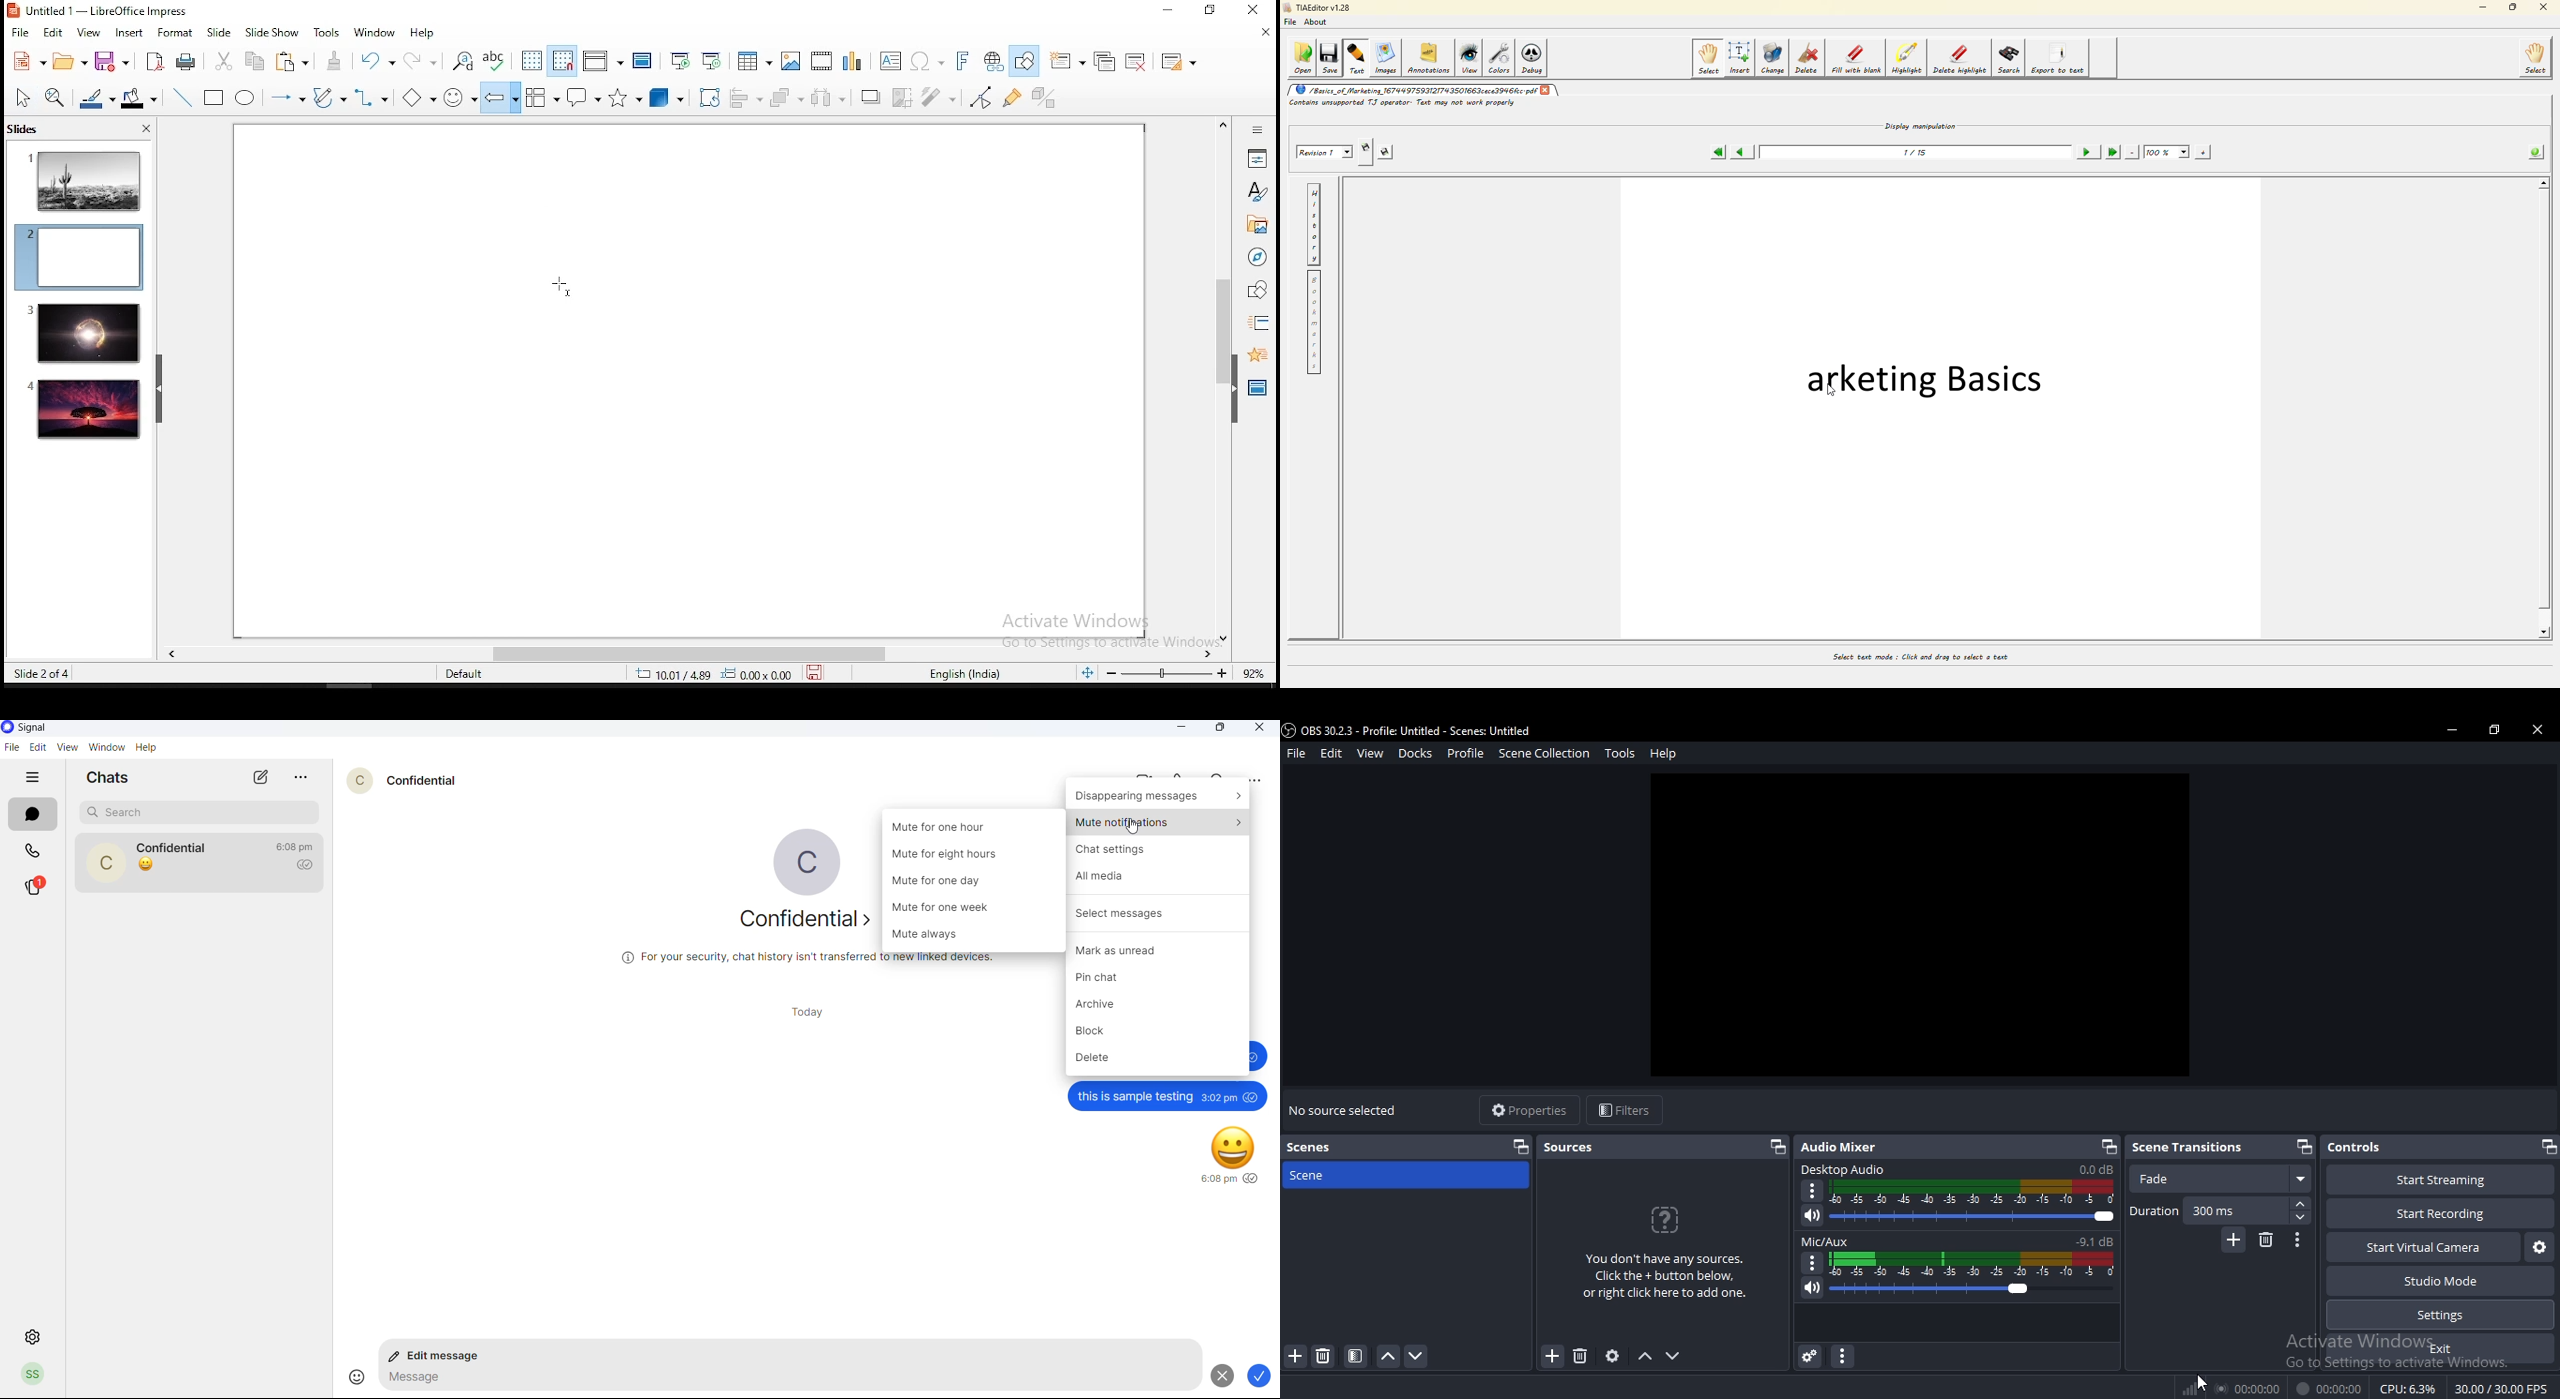  Describe the element at coordinates (144, 131) in the screenshot. I see `close` at that location.